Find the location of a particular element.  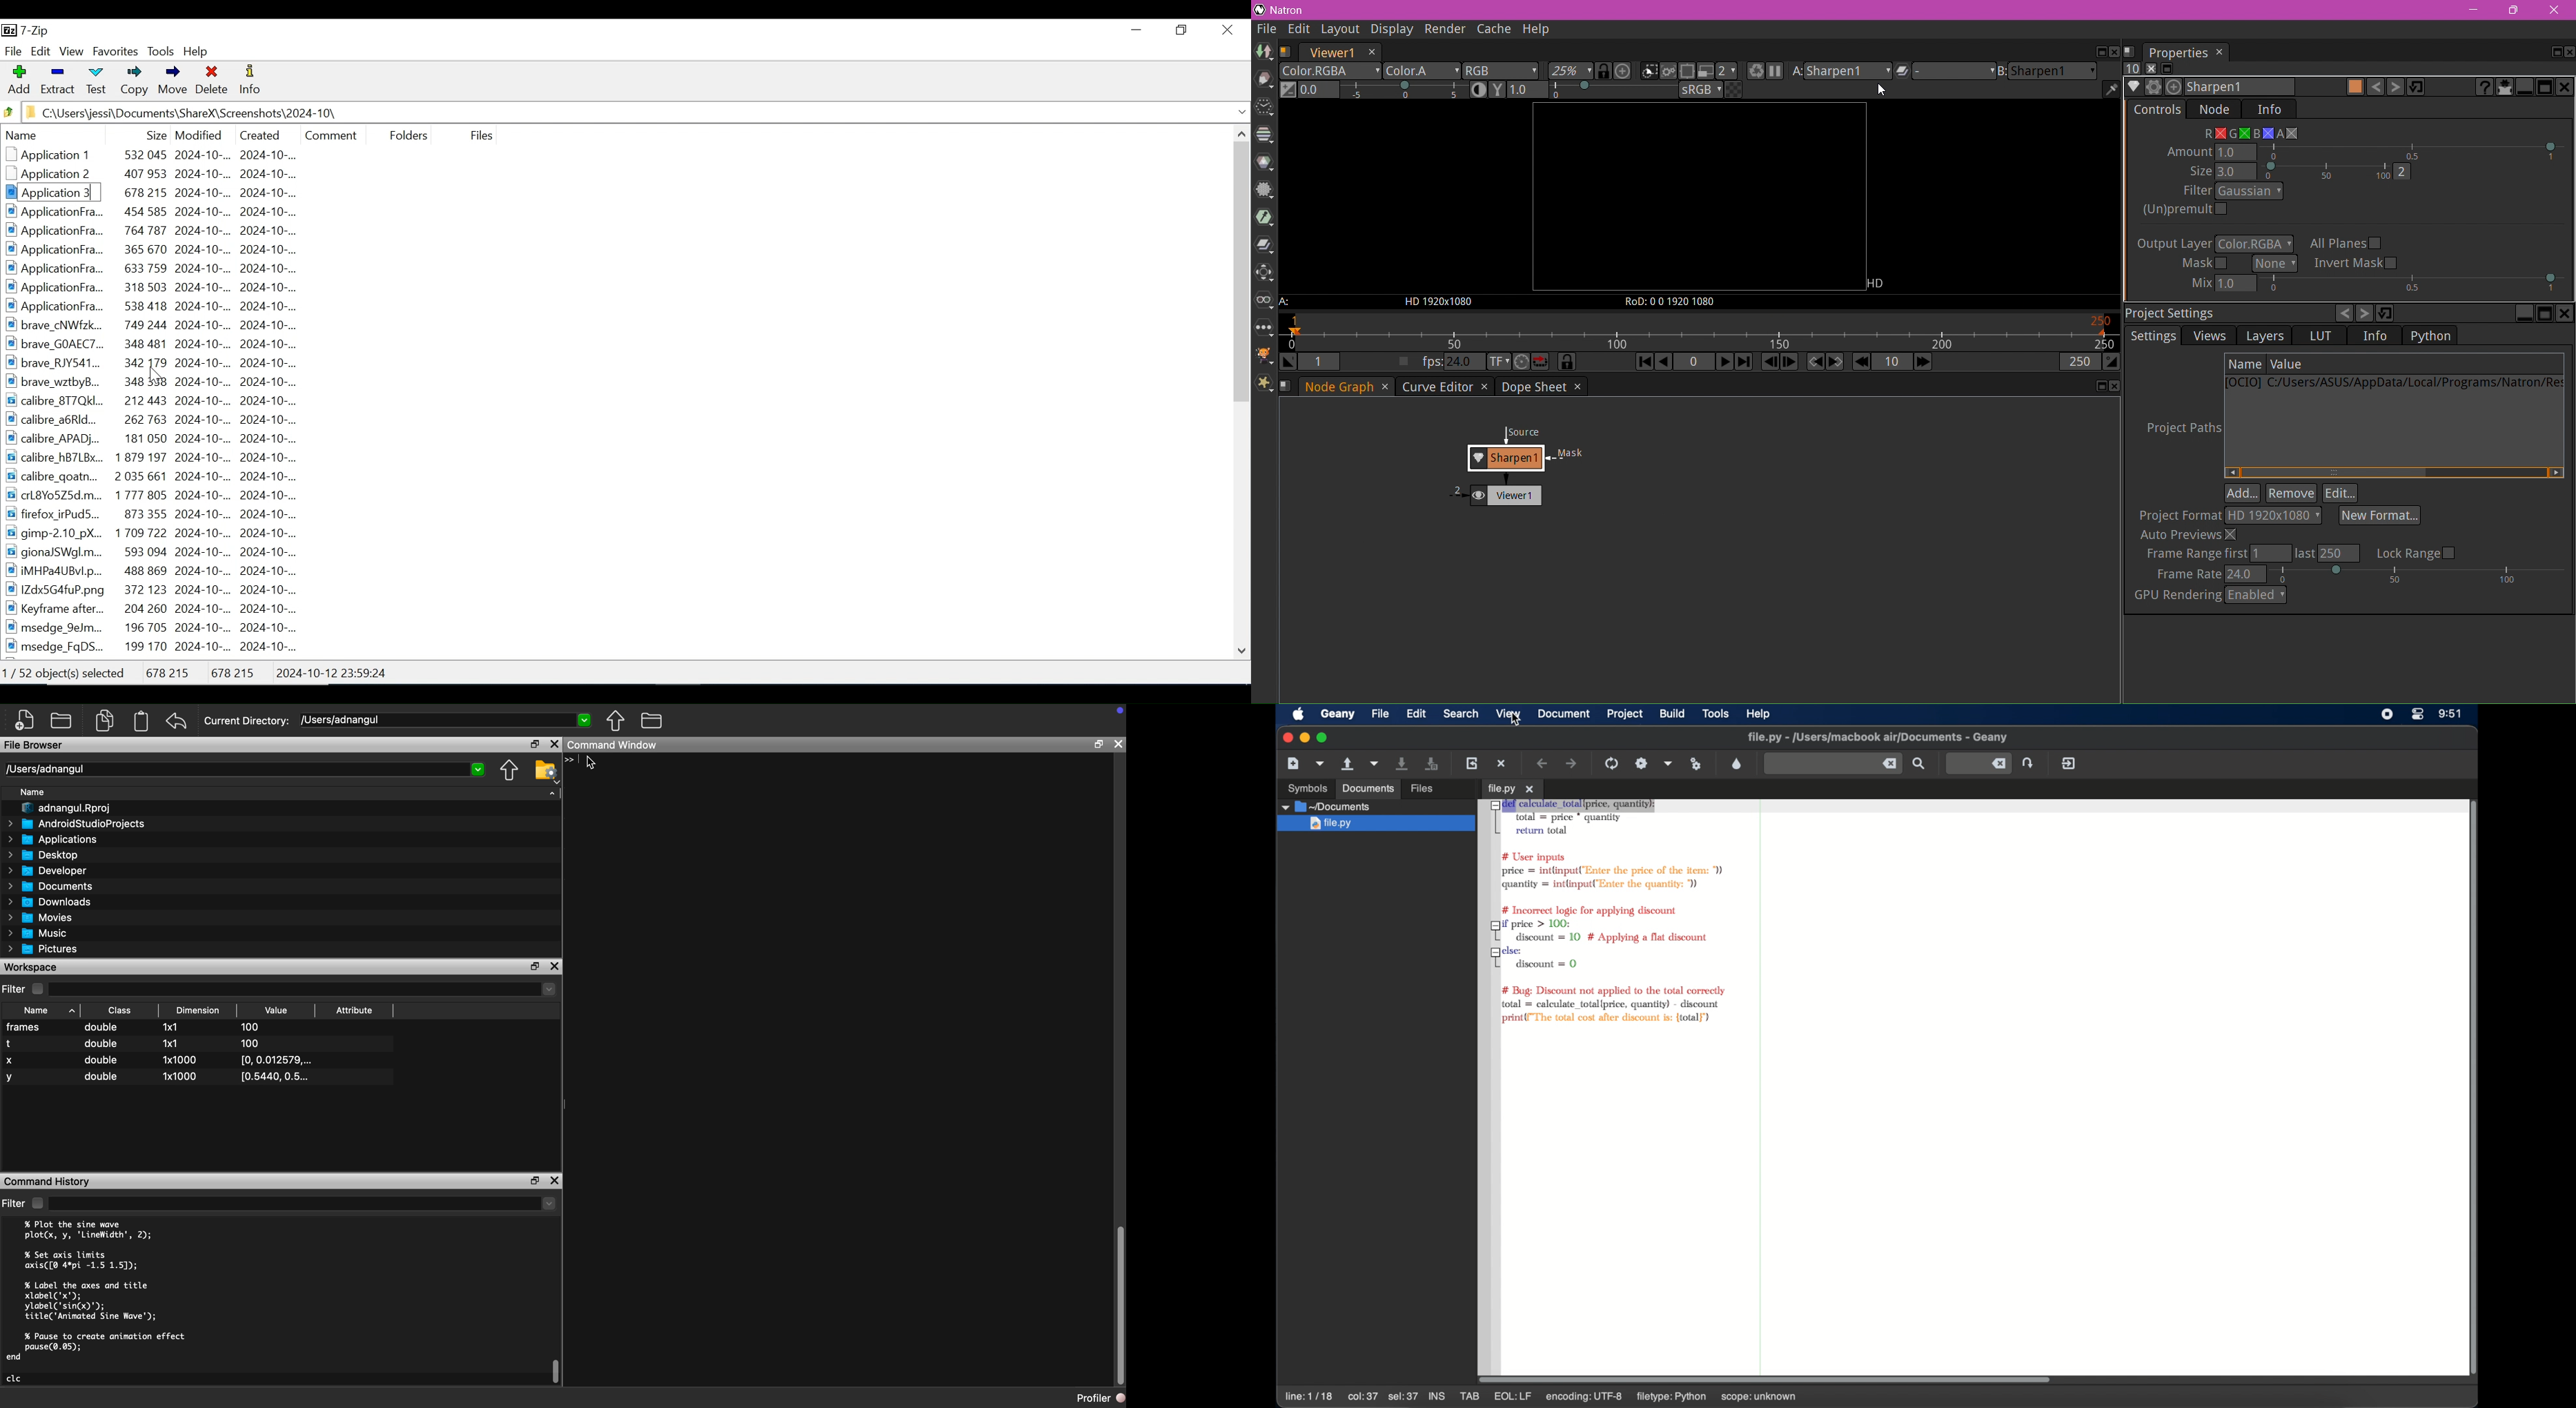

run or view current file is located at coordinates (1696, 763).